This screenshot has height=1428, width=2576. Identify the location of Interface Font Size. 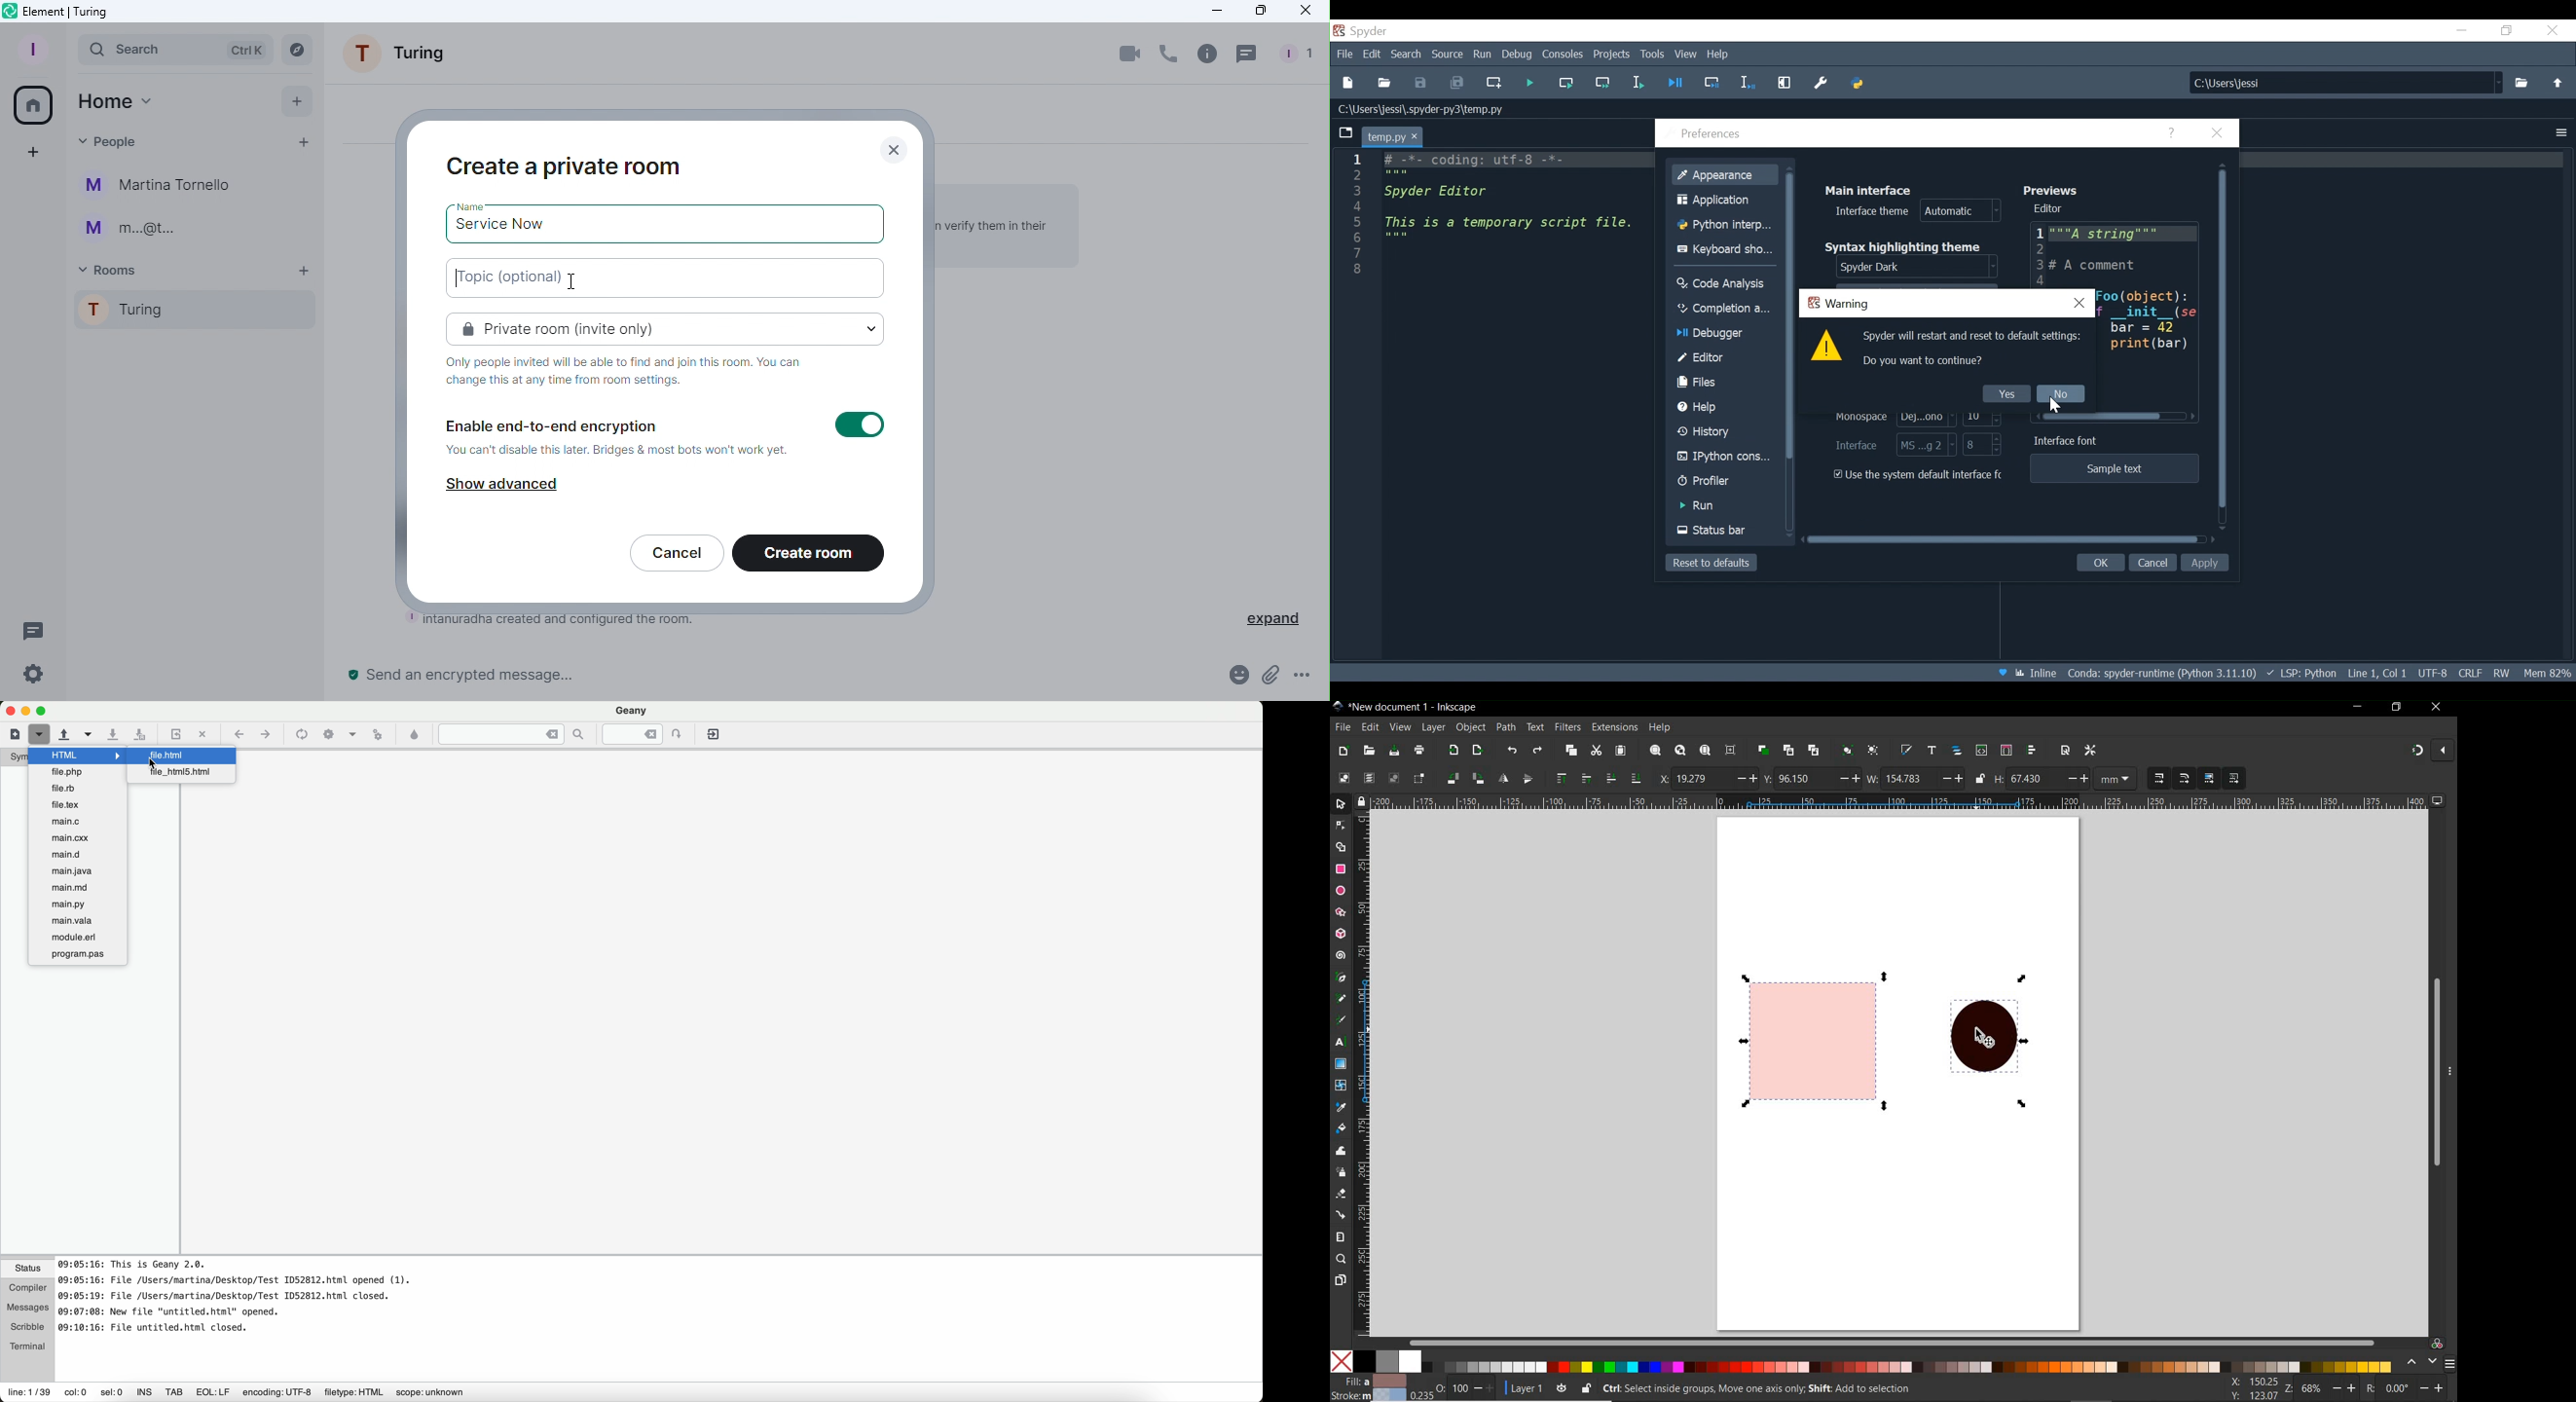
(1982, 445).